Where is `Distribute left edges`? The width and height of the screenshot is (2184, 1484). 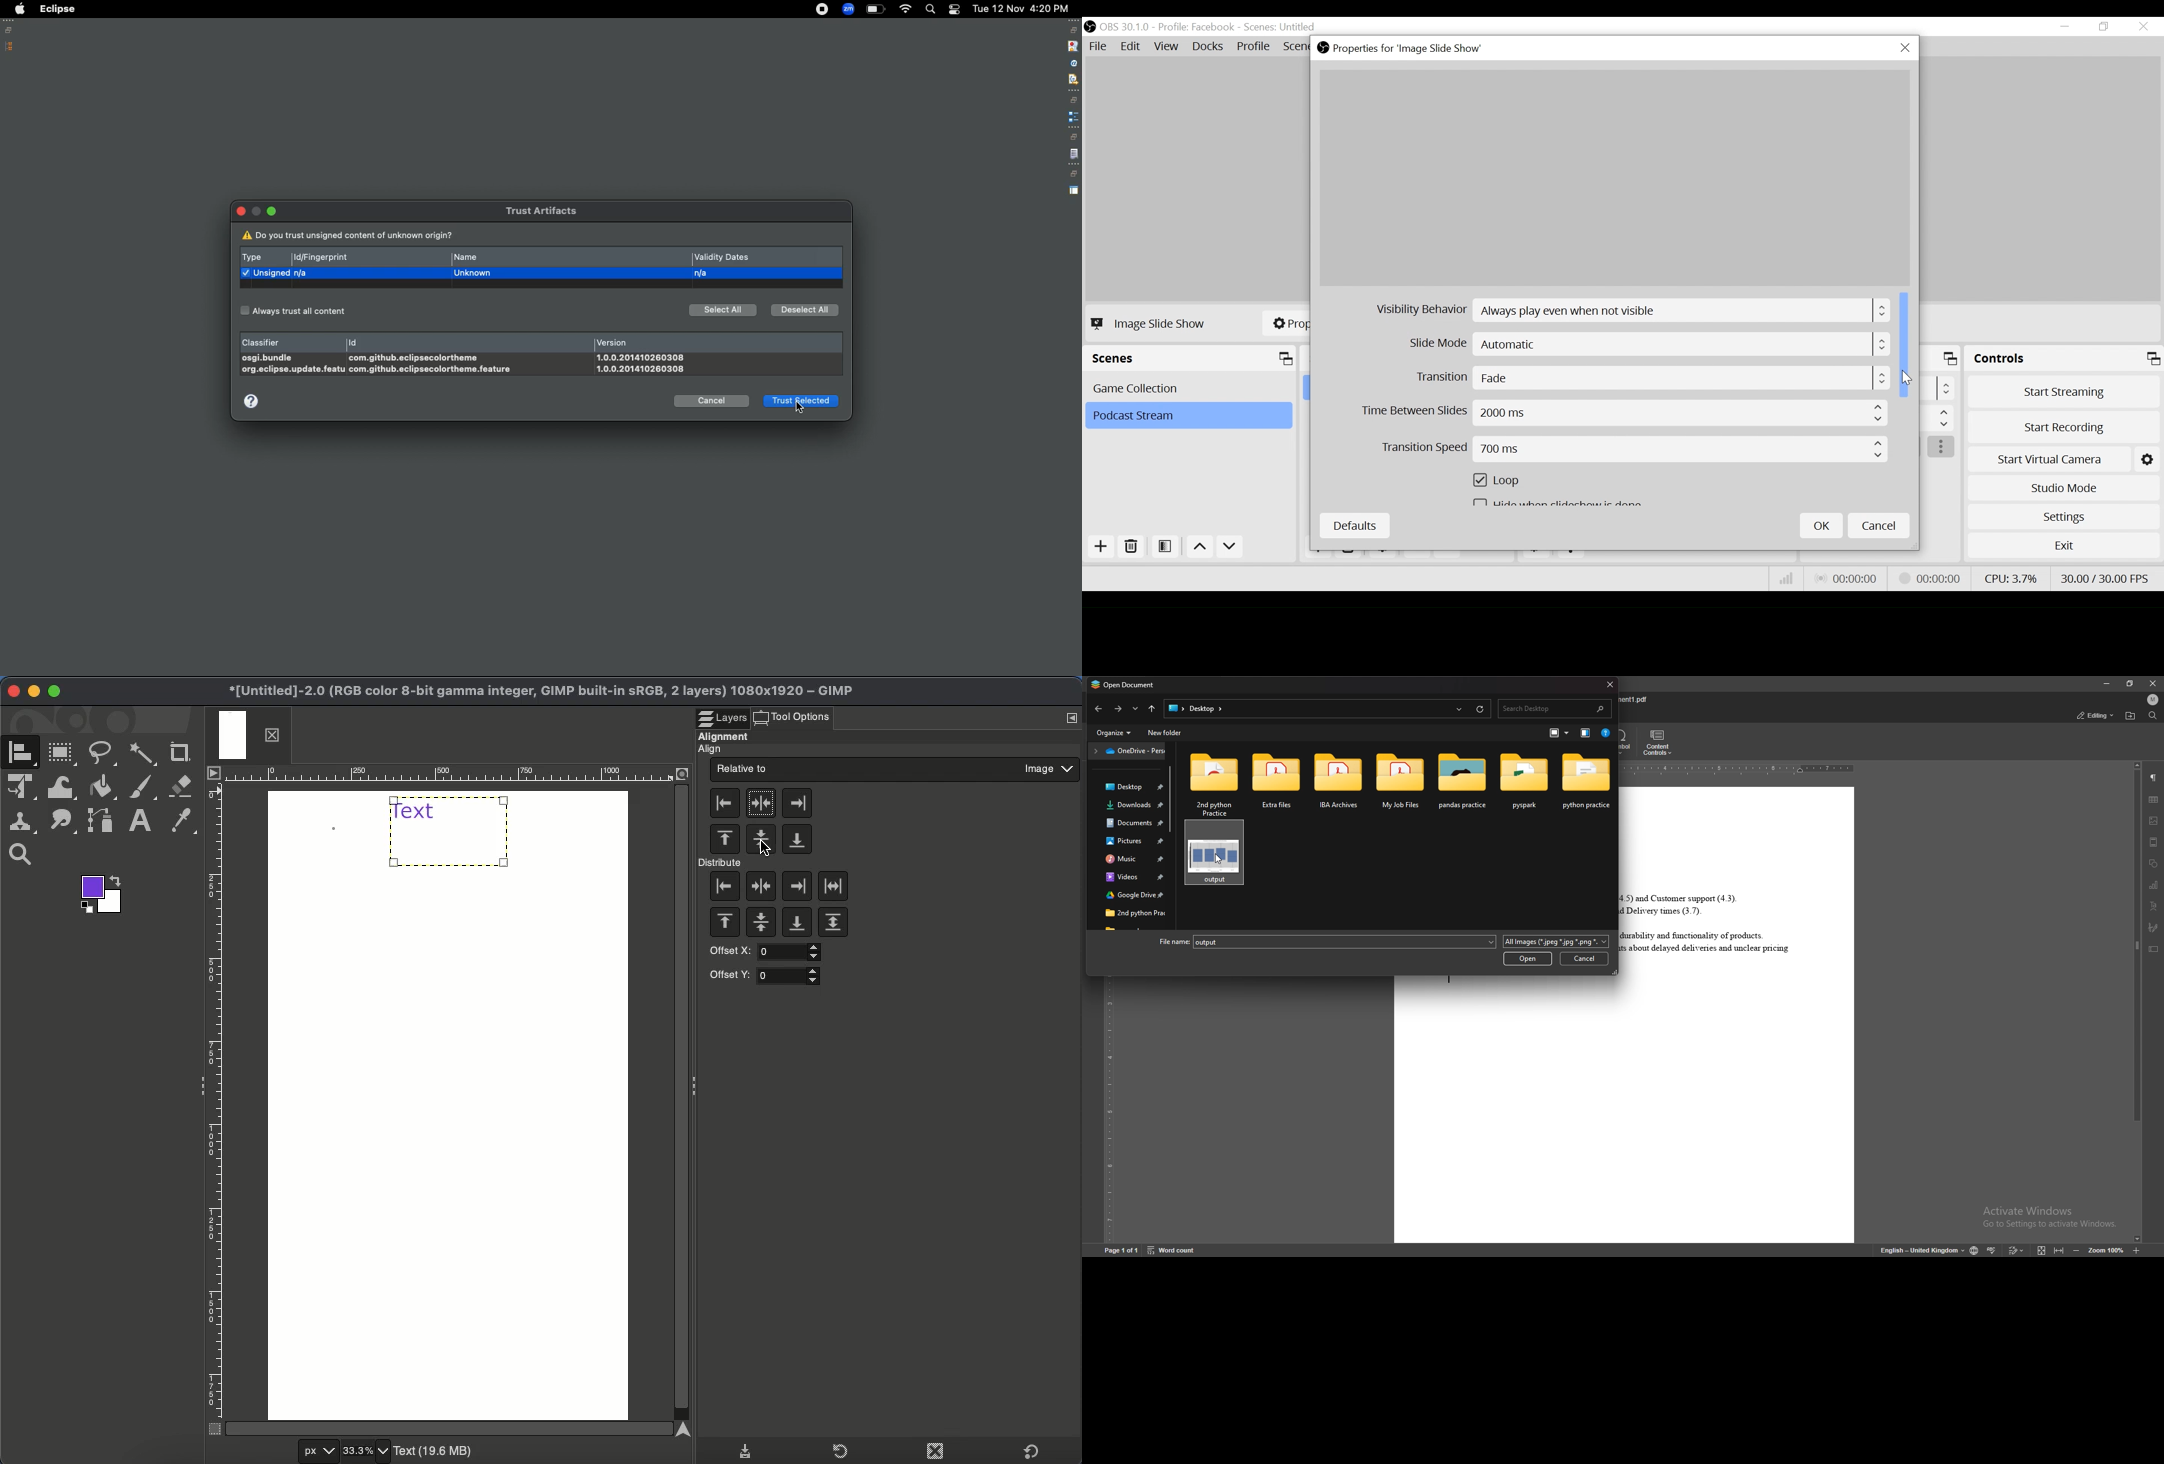
Distribute left edges is located at coordinates (723, 888).